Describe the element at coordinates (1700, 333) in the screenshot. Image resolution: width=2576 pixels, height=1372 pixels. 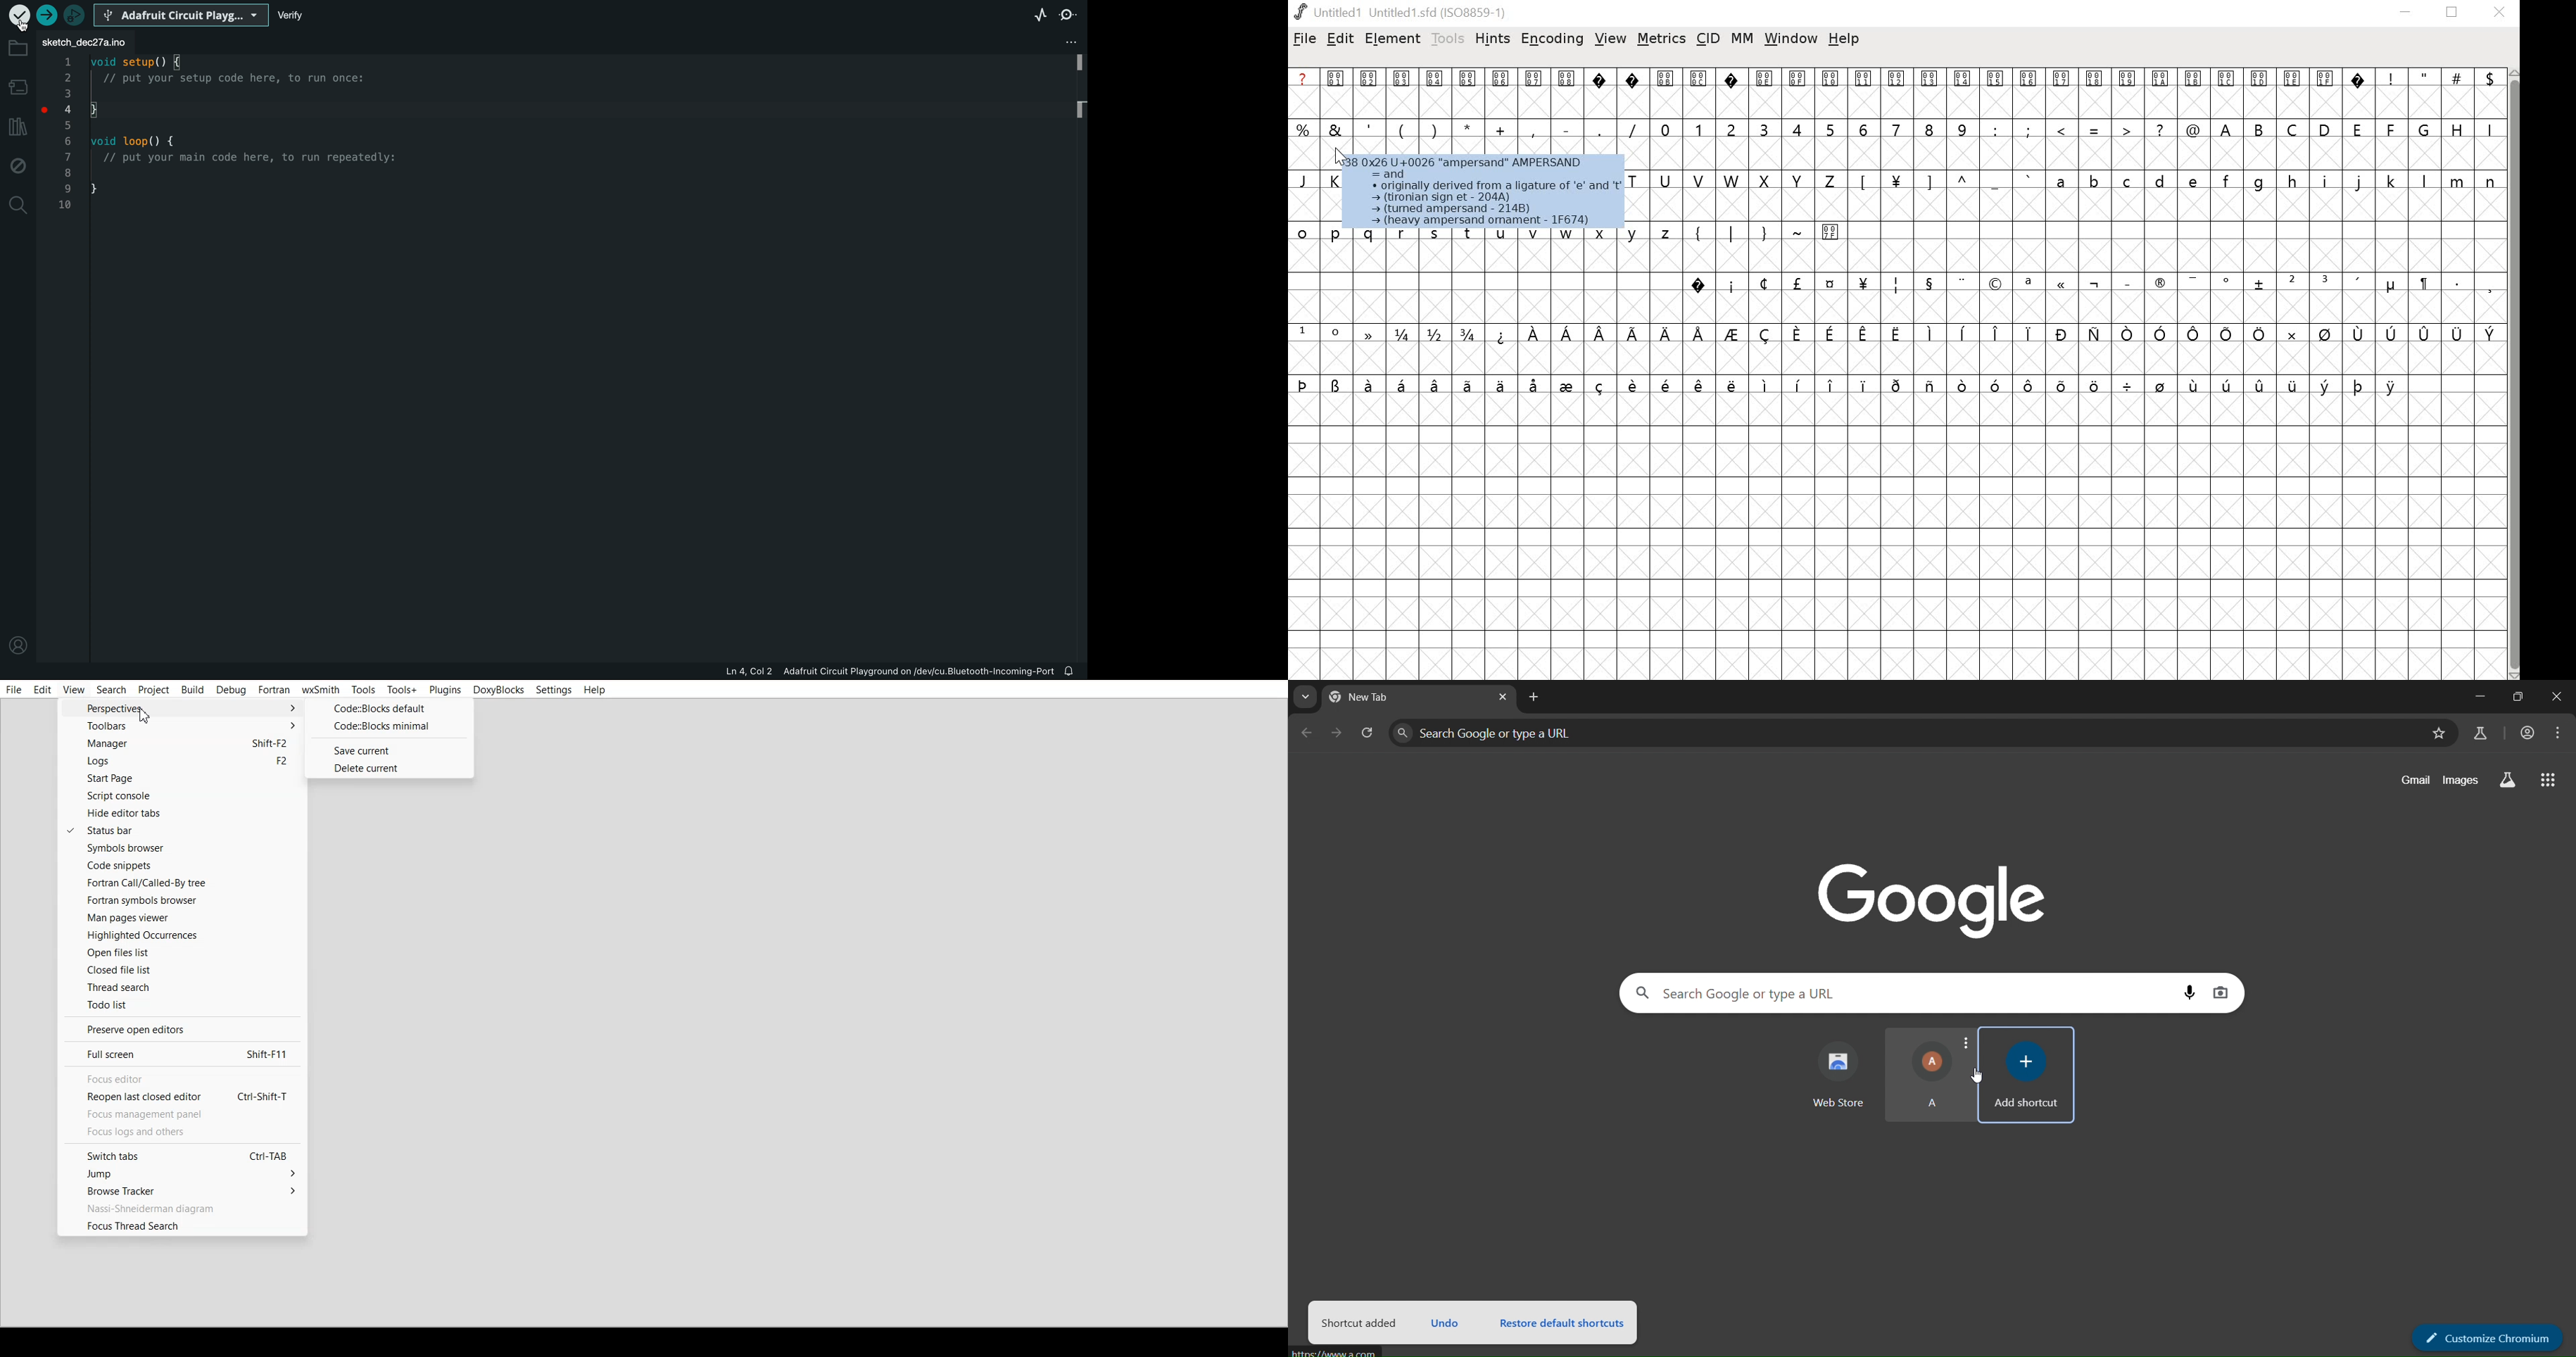
I see `symbol` at that location.